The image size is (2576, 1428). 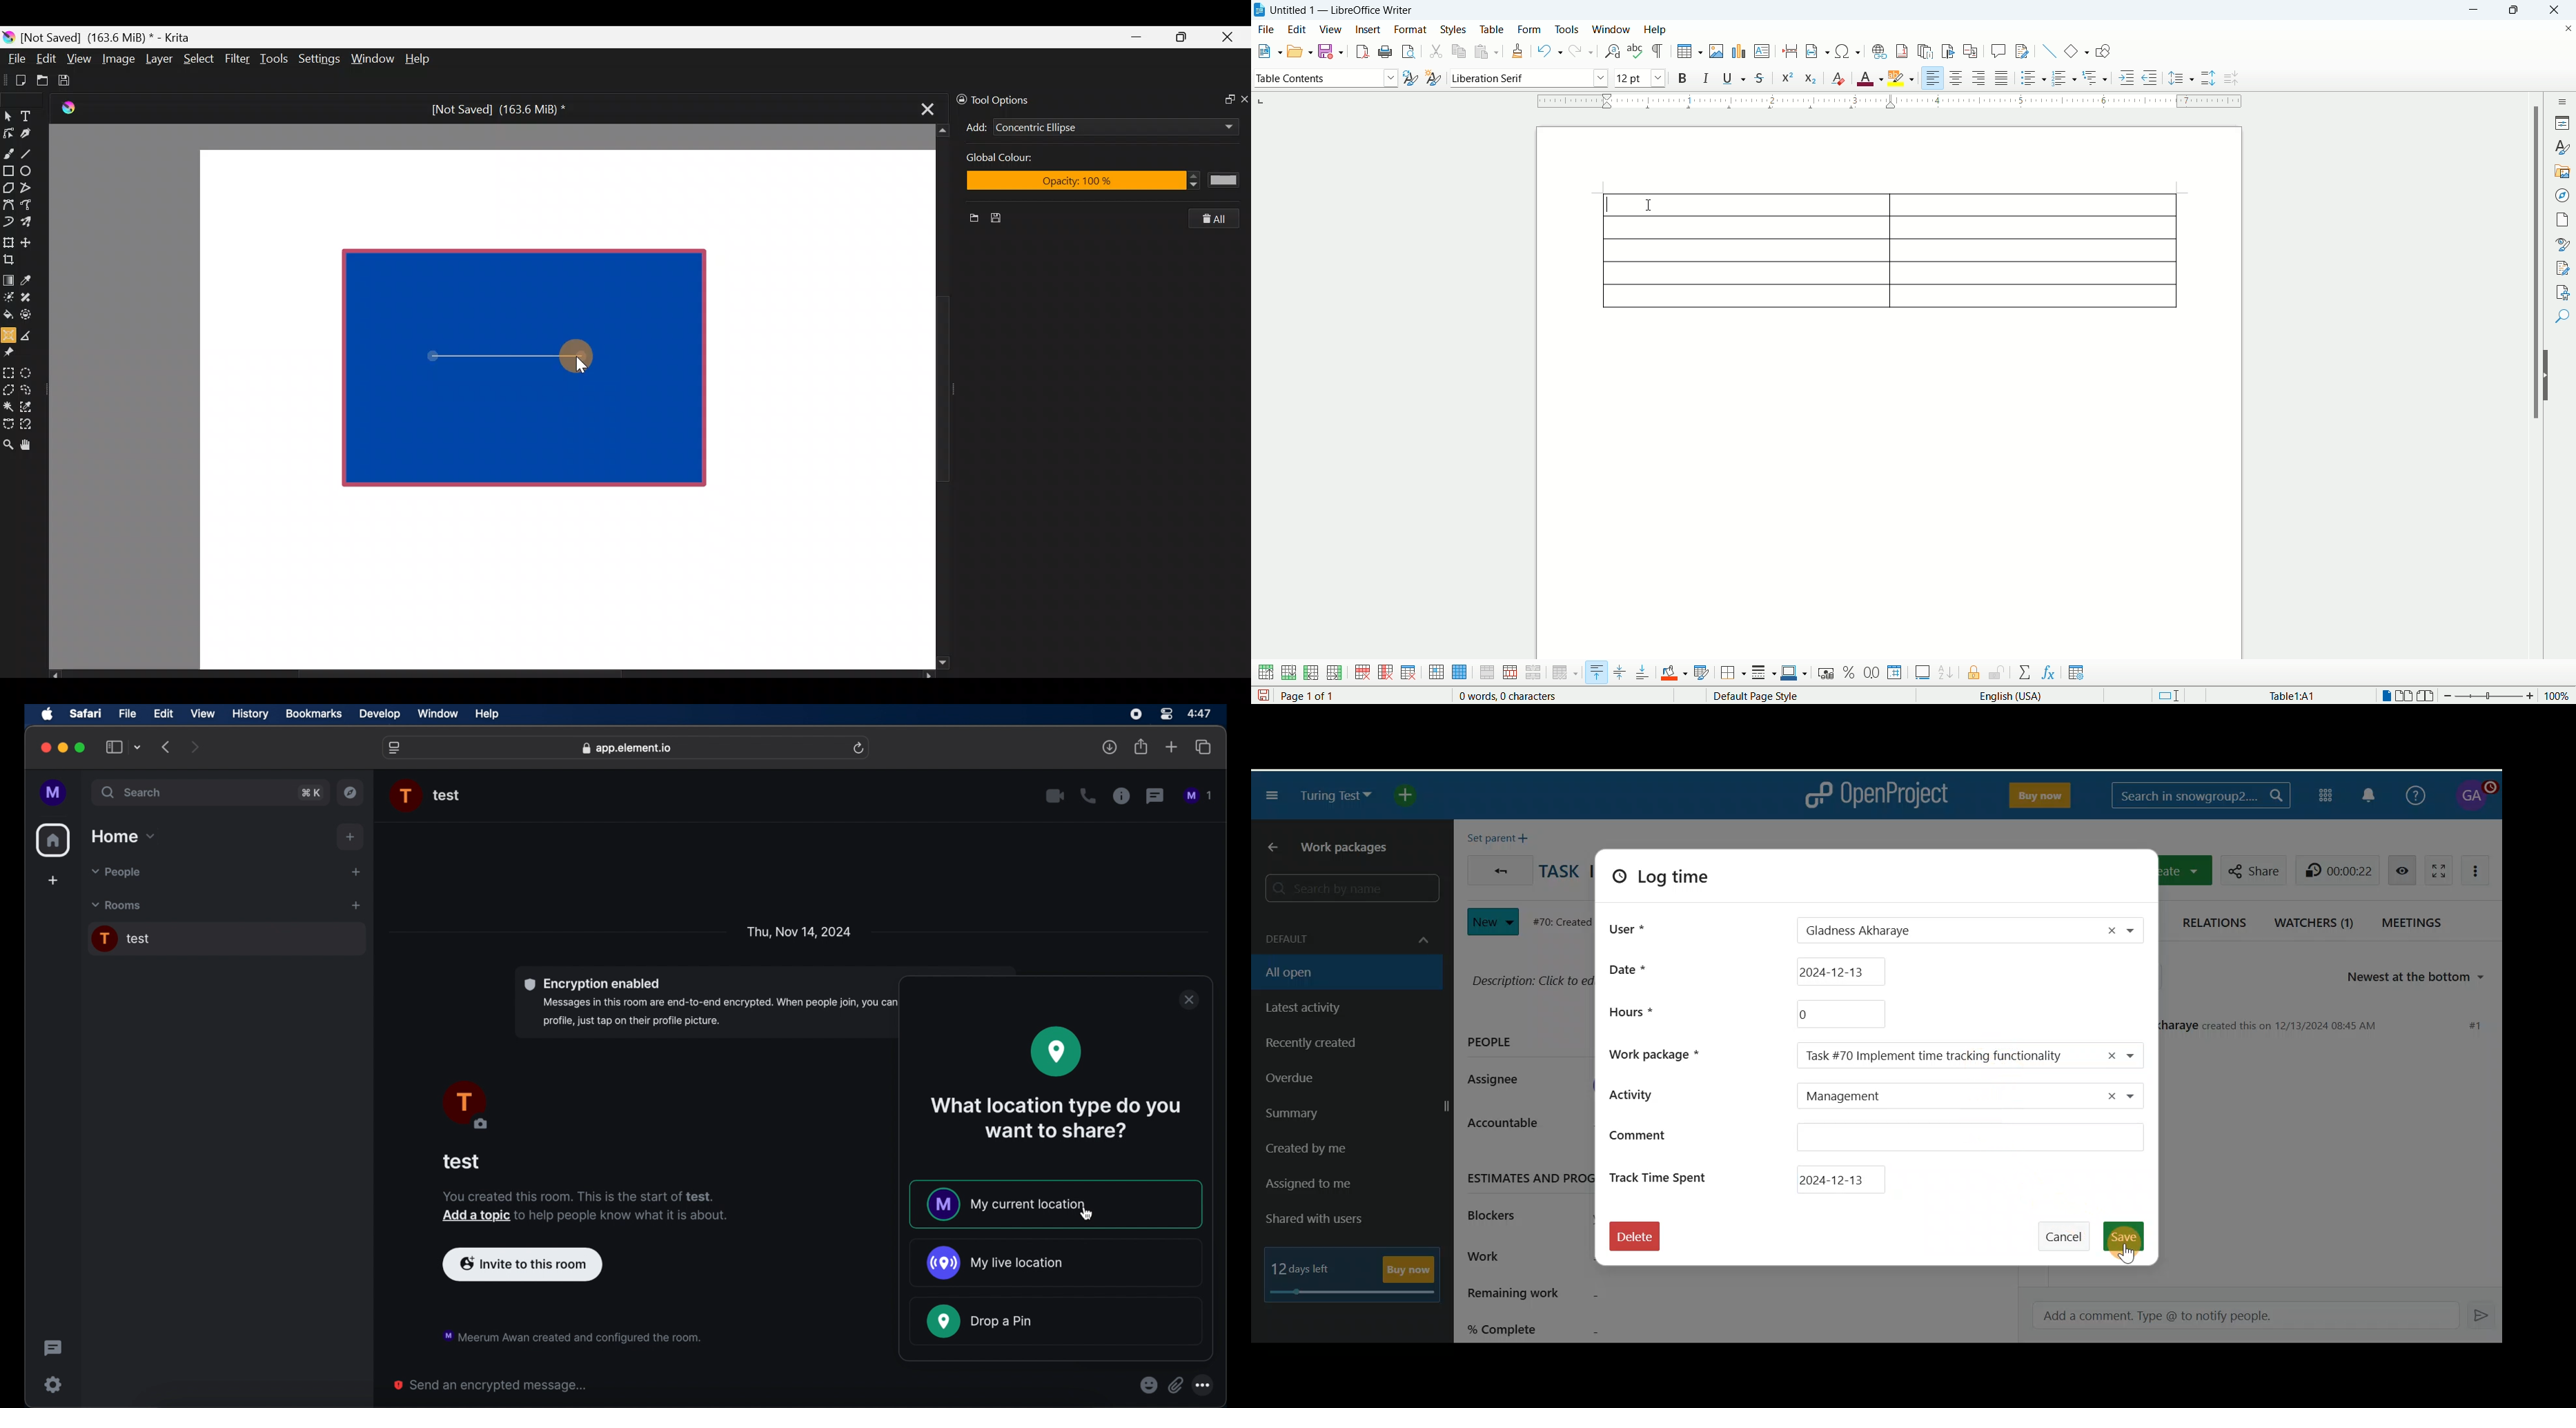 What do you see at coordinates (1876, 1139) in the screenshot?
I see `Comment` at bounding box center [1876, 1139].